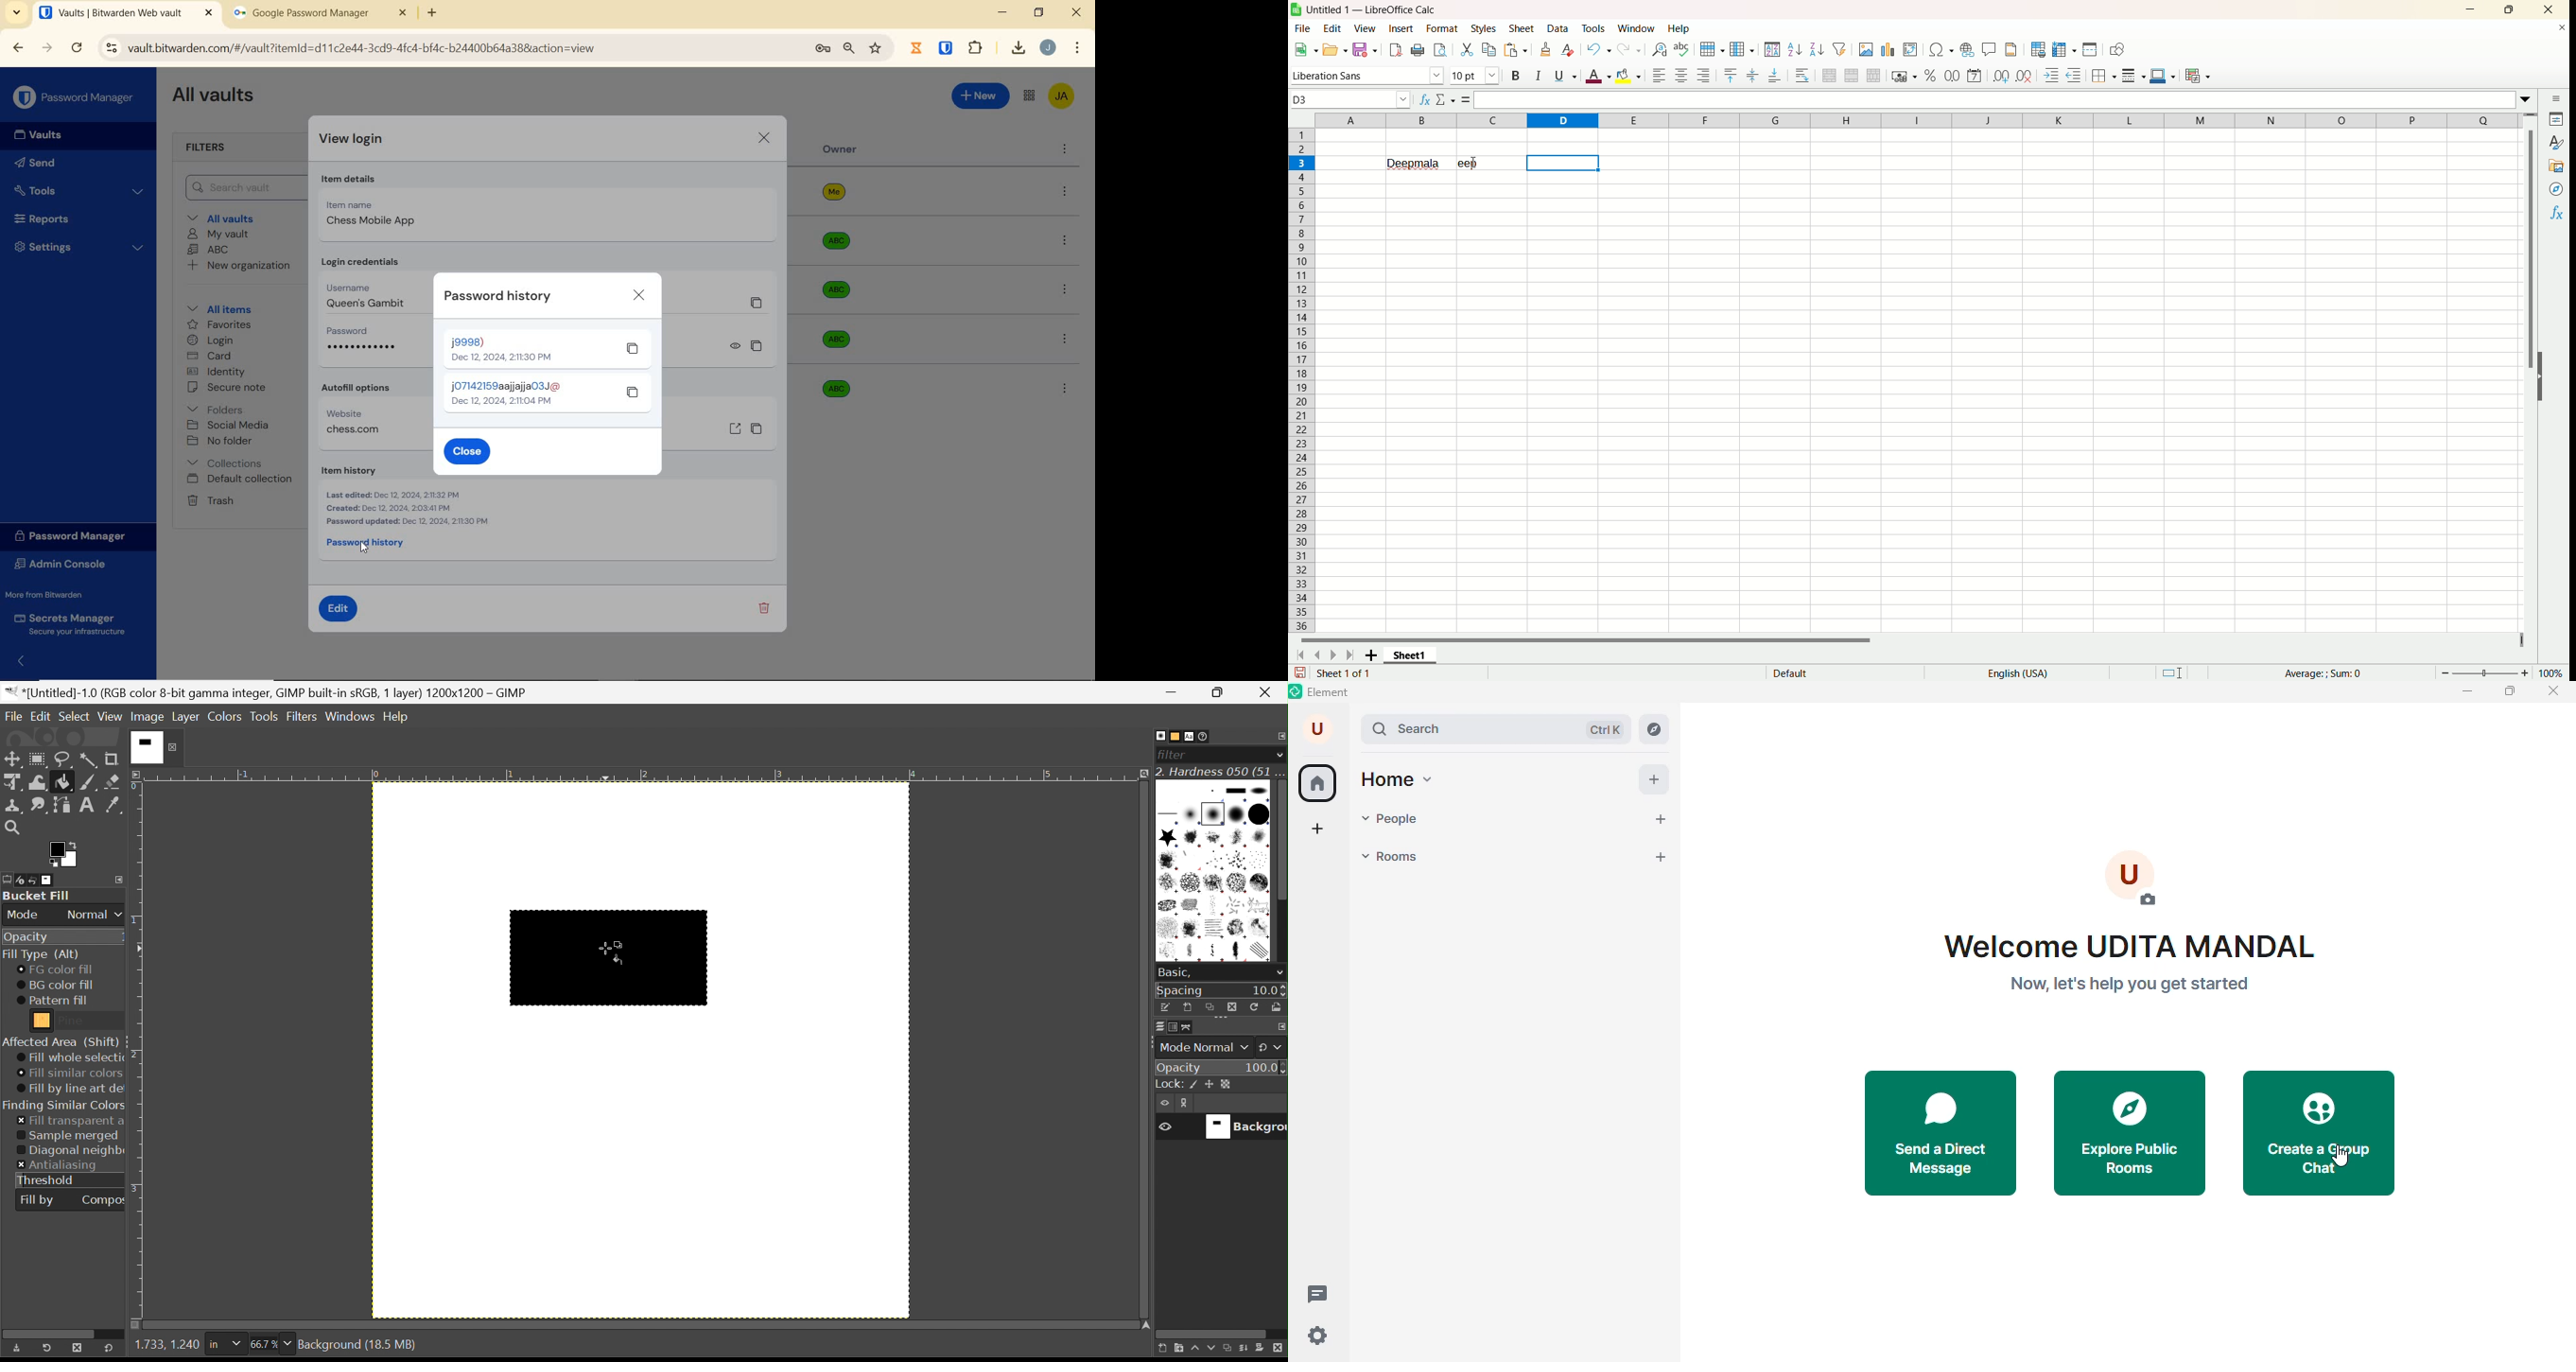  What do you see at coordinates (1351, 99) in the screenshot?
I see `active cell D3` at bounding box center [1351, 99].